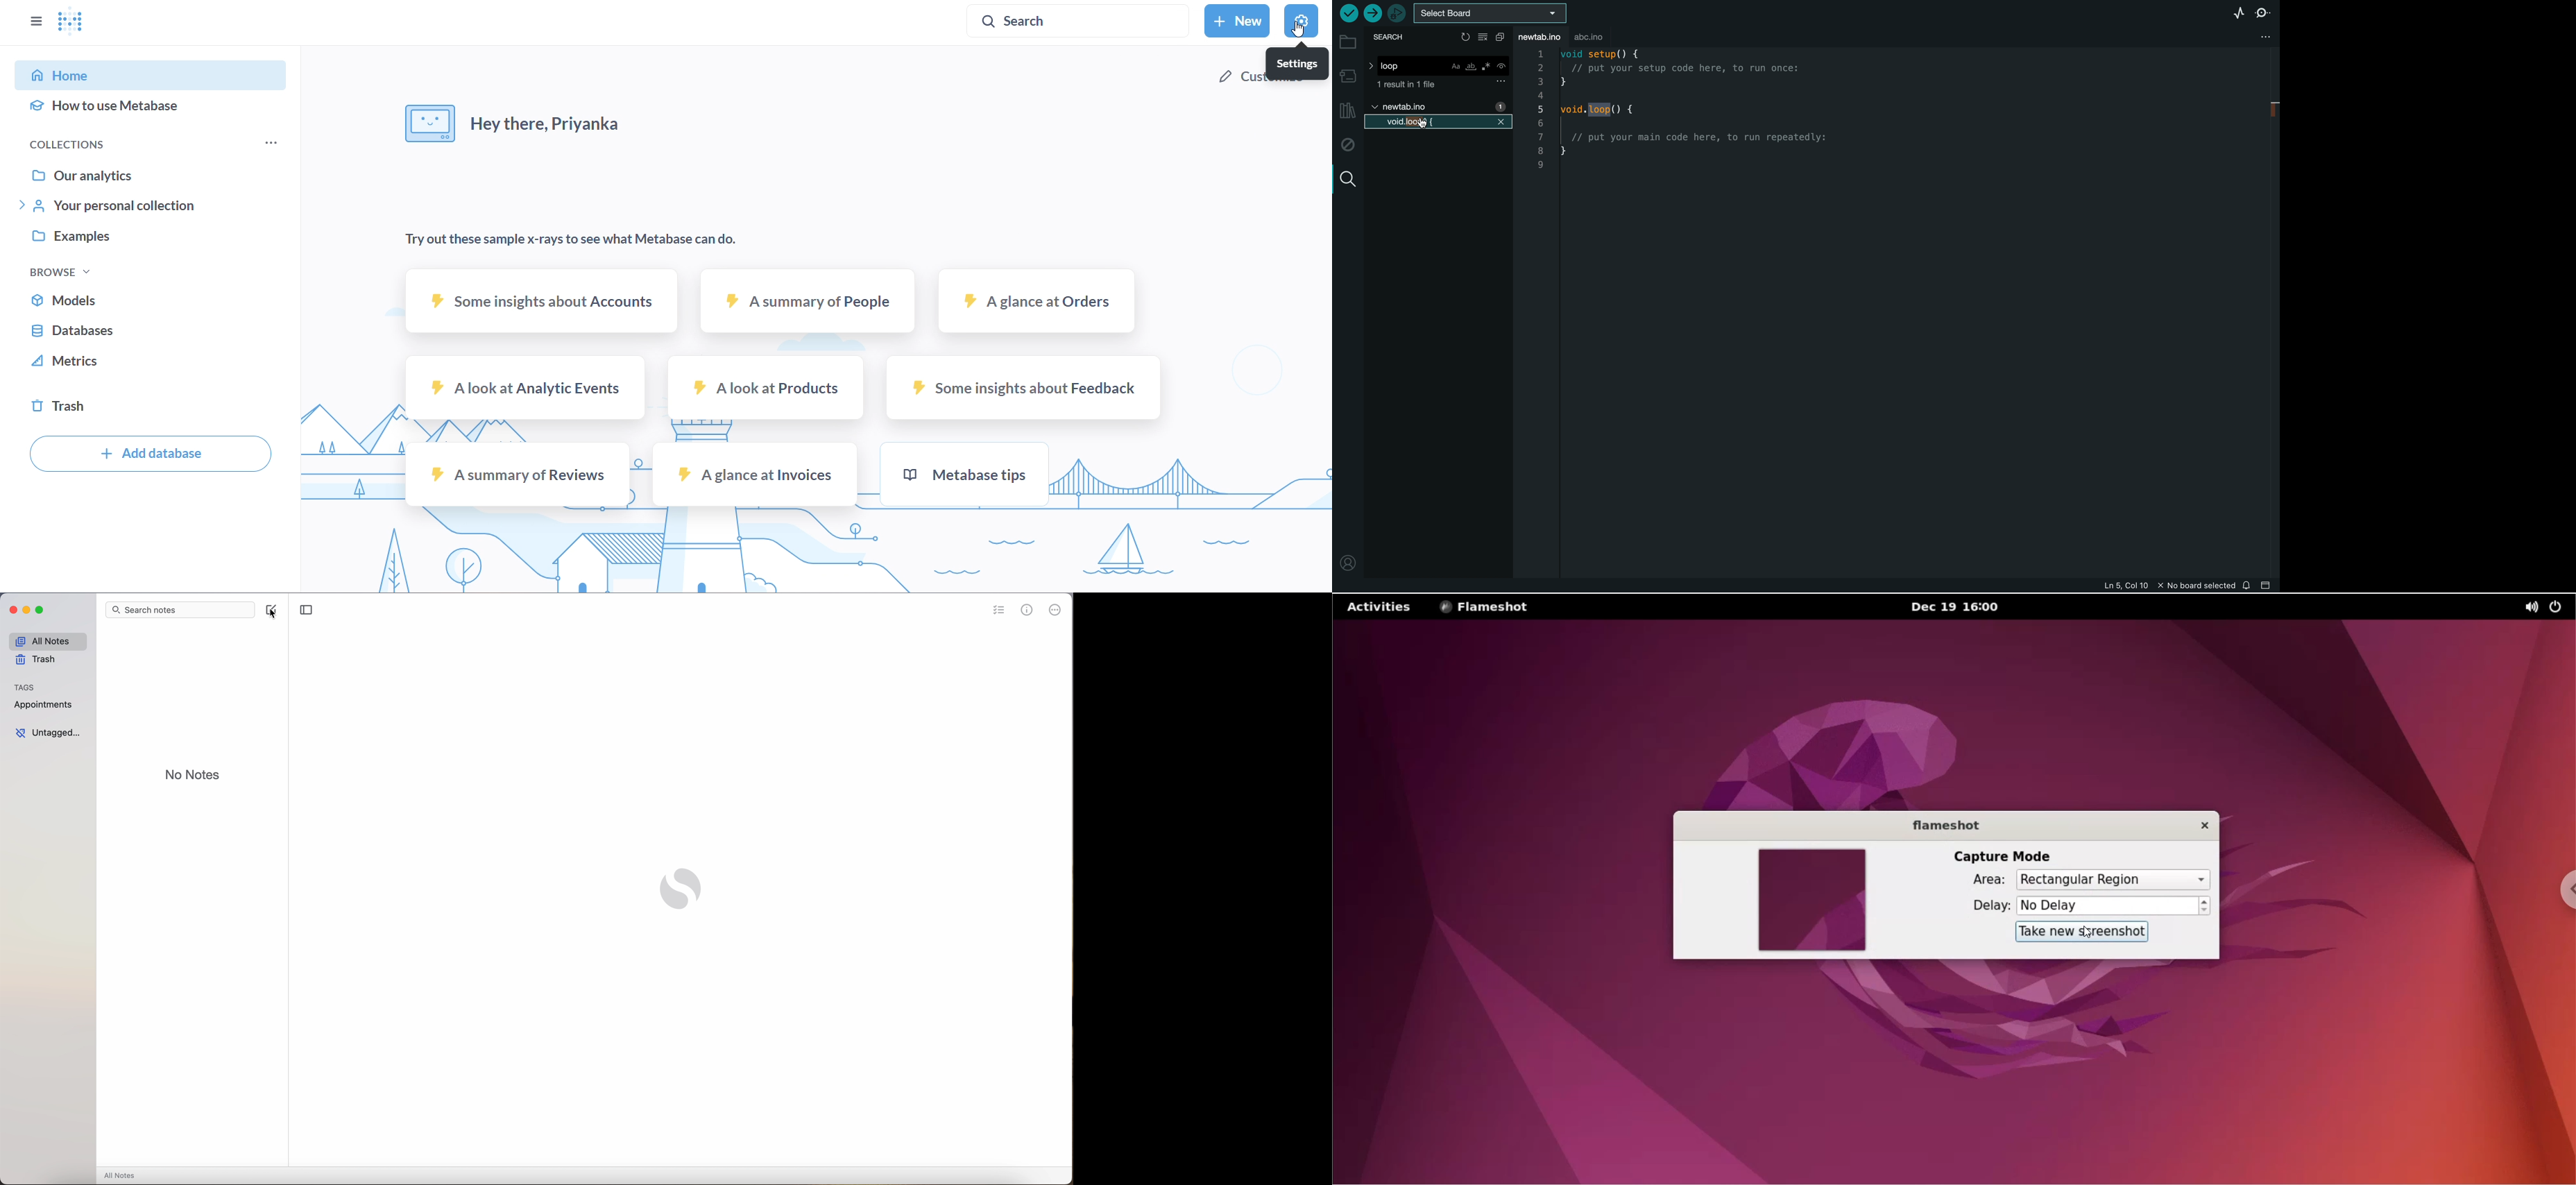 Image resolution: width=2576 pixels, height=1204 pixels. I want to click on all notes, so click(120, 1174).